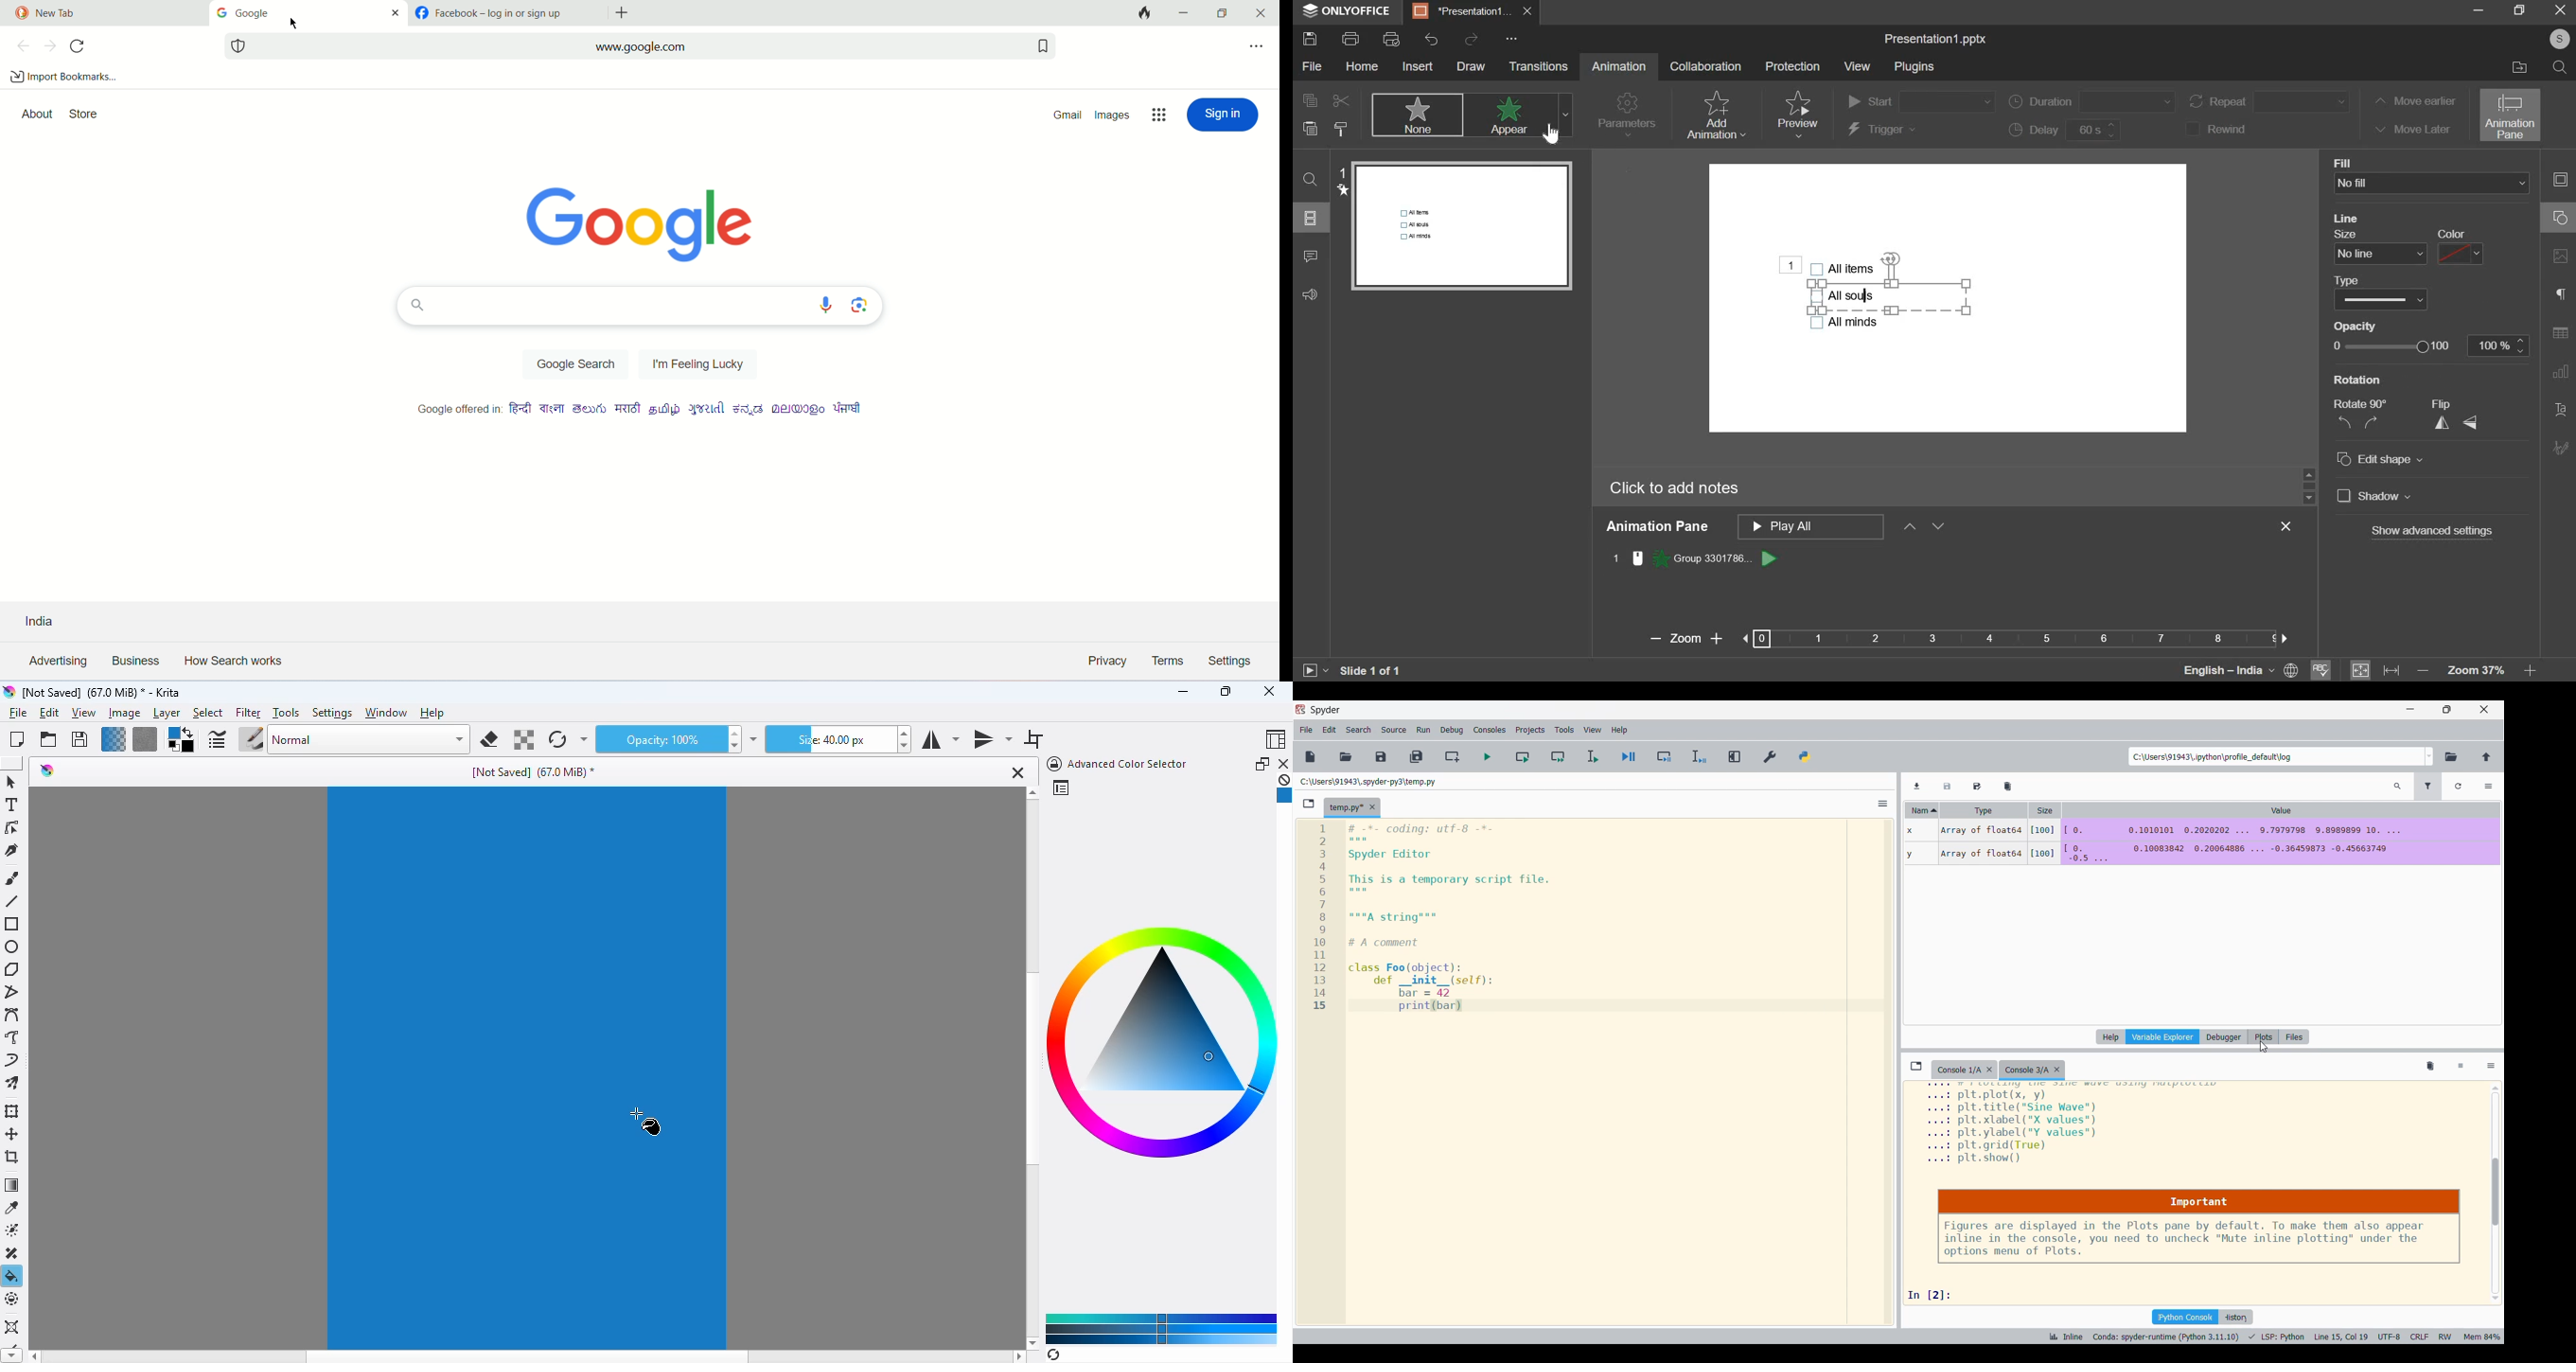 This screenshot has width=2576, height=1372. What do you see at coordinates (2223, 1037) in the screenshot?
I see `Debugger` at bounding box center [2223, 1037].